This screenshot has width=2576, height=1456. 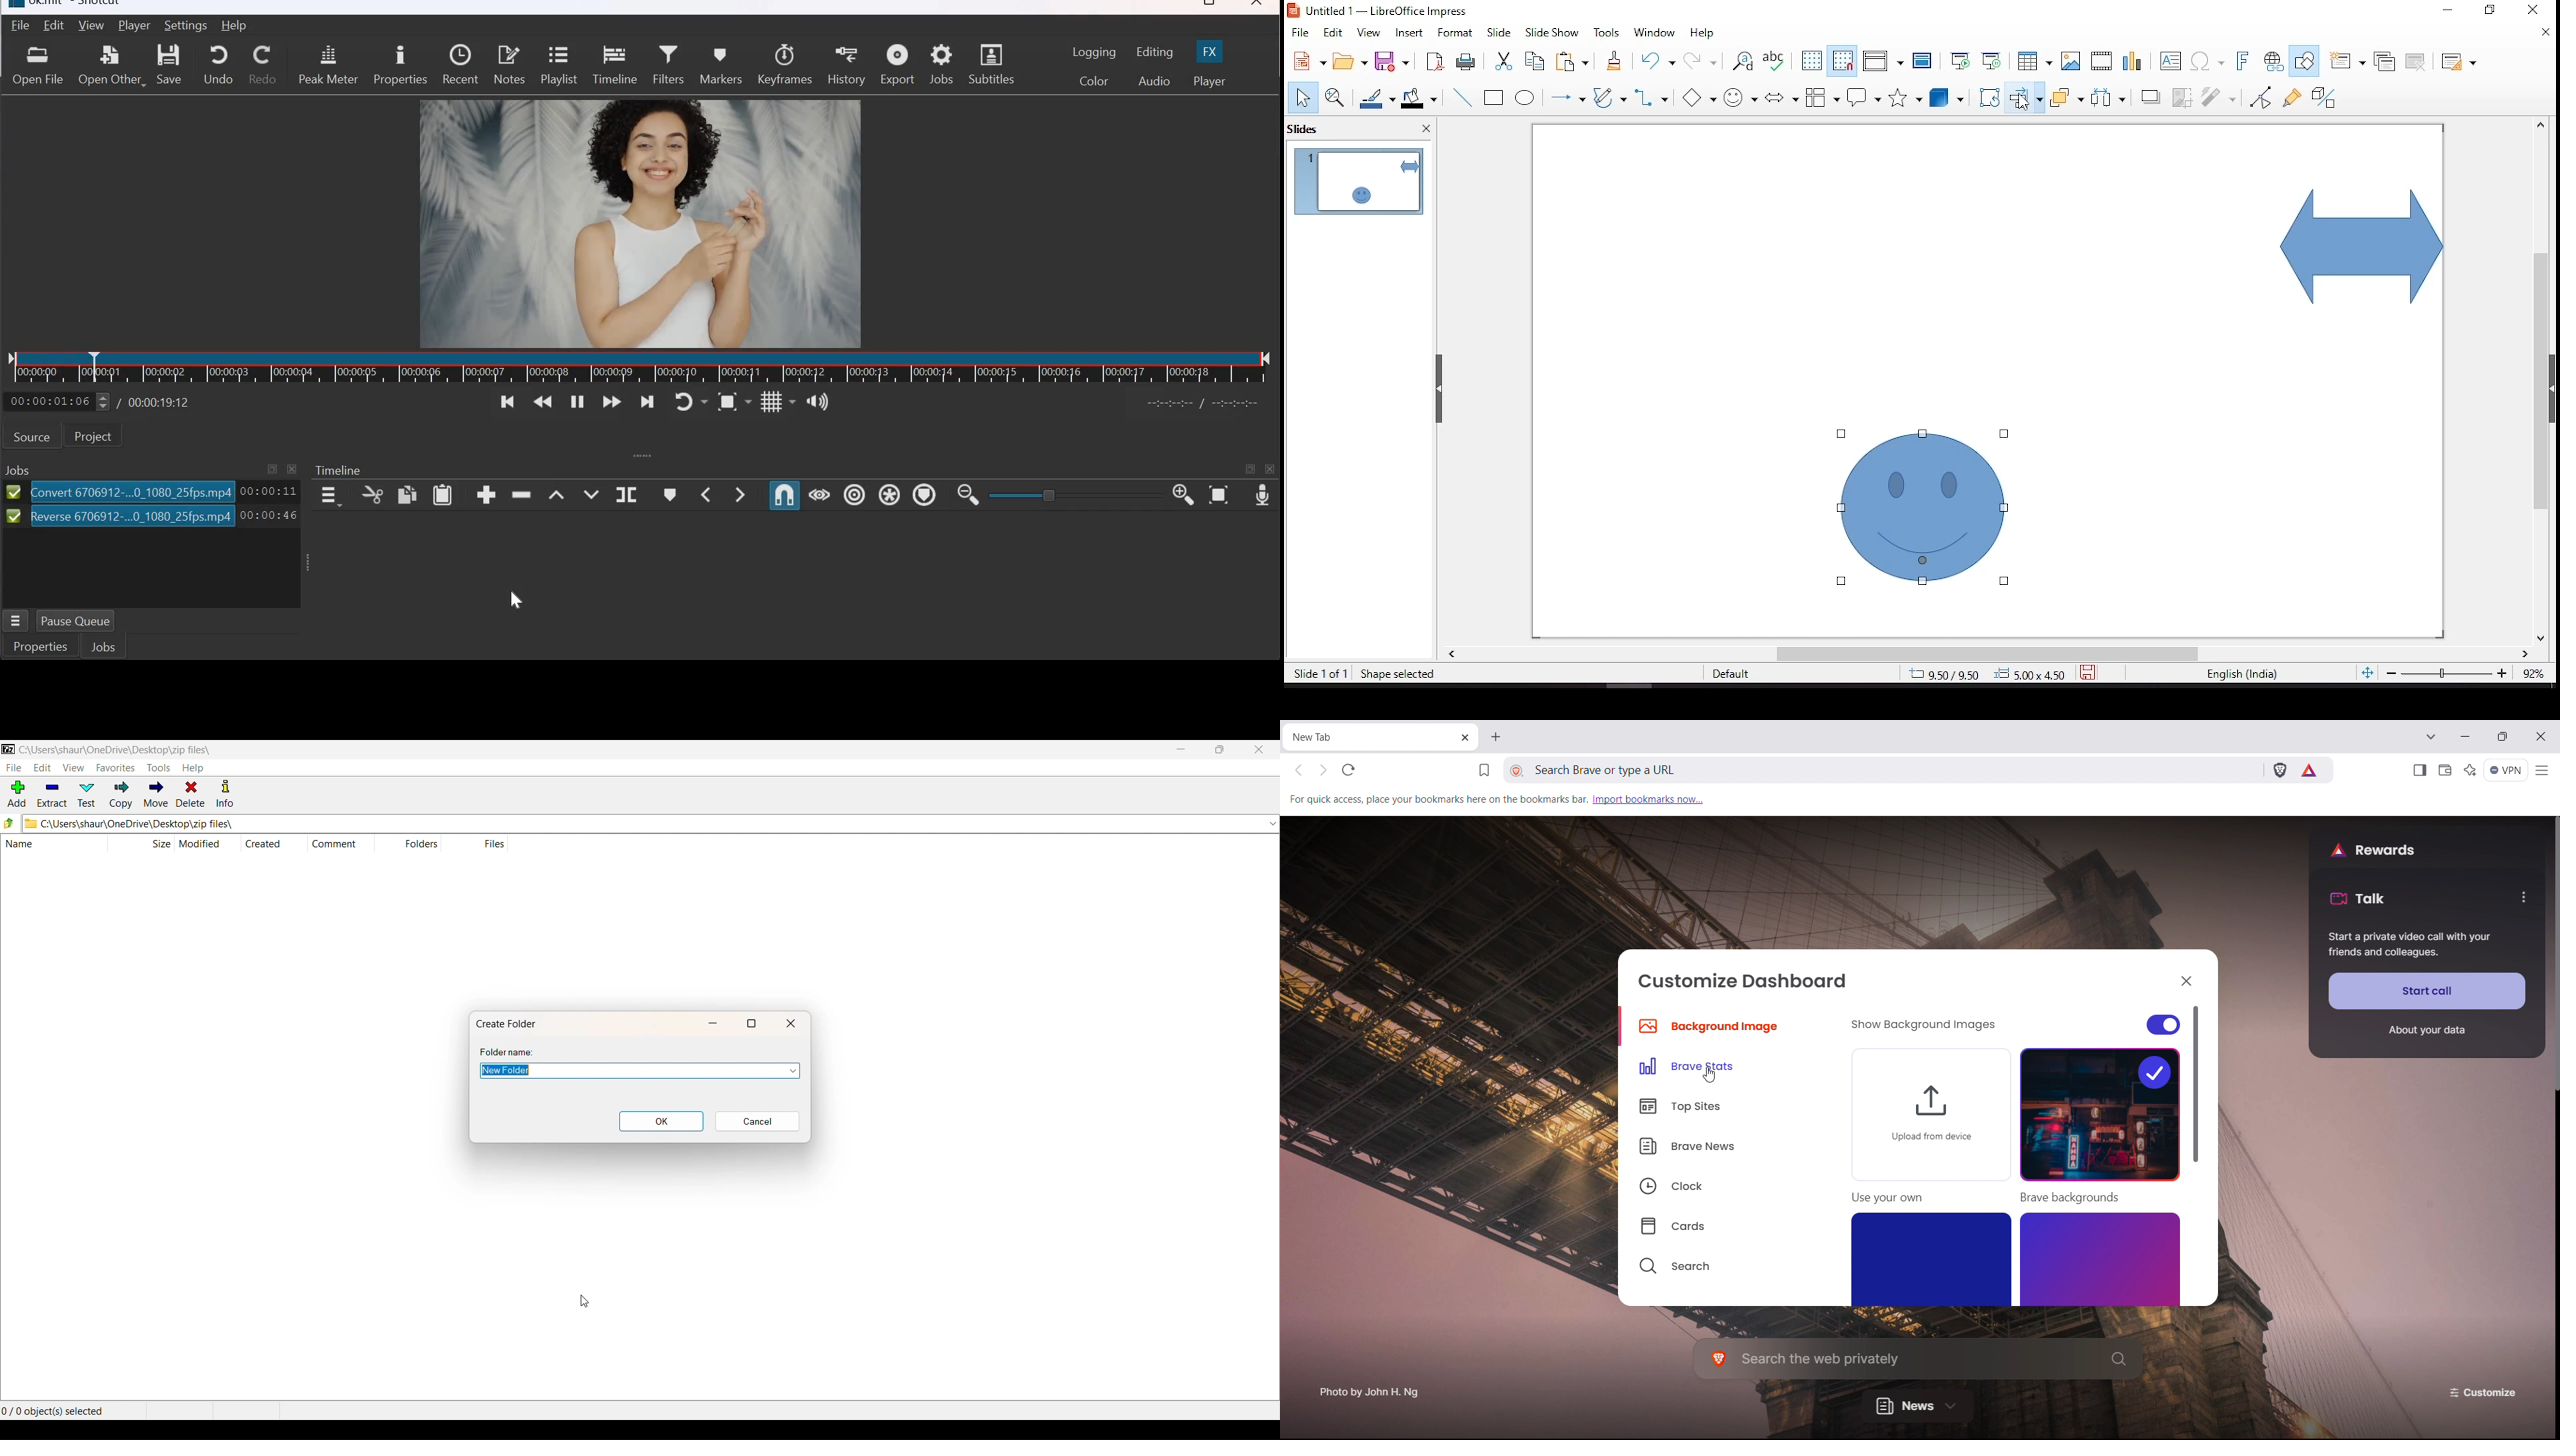 I want to click on EXTRACT, so click(x=51, y=795).